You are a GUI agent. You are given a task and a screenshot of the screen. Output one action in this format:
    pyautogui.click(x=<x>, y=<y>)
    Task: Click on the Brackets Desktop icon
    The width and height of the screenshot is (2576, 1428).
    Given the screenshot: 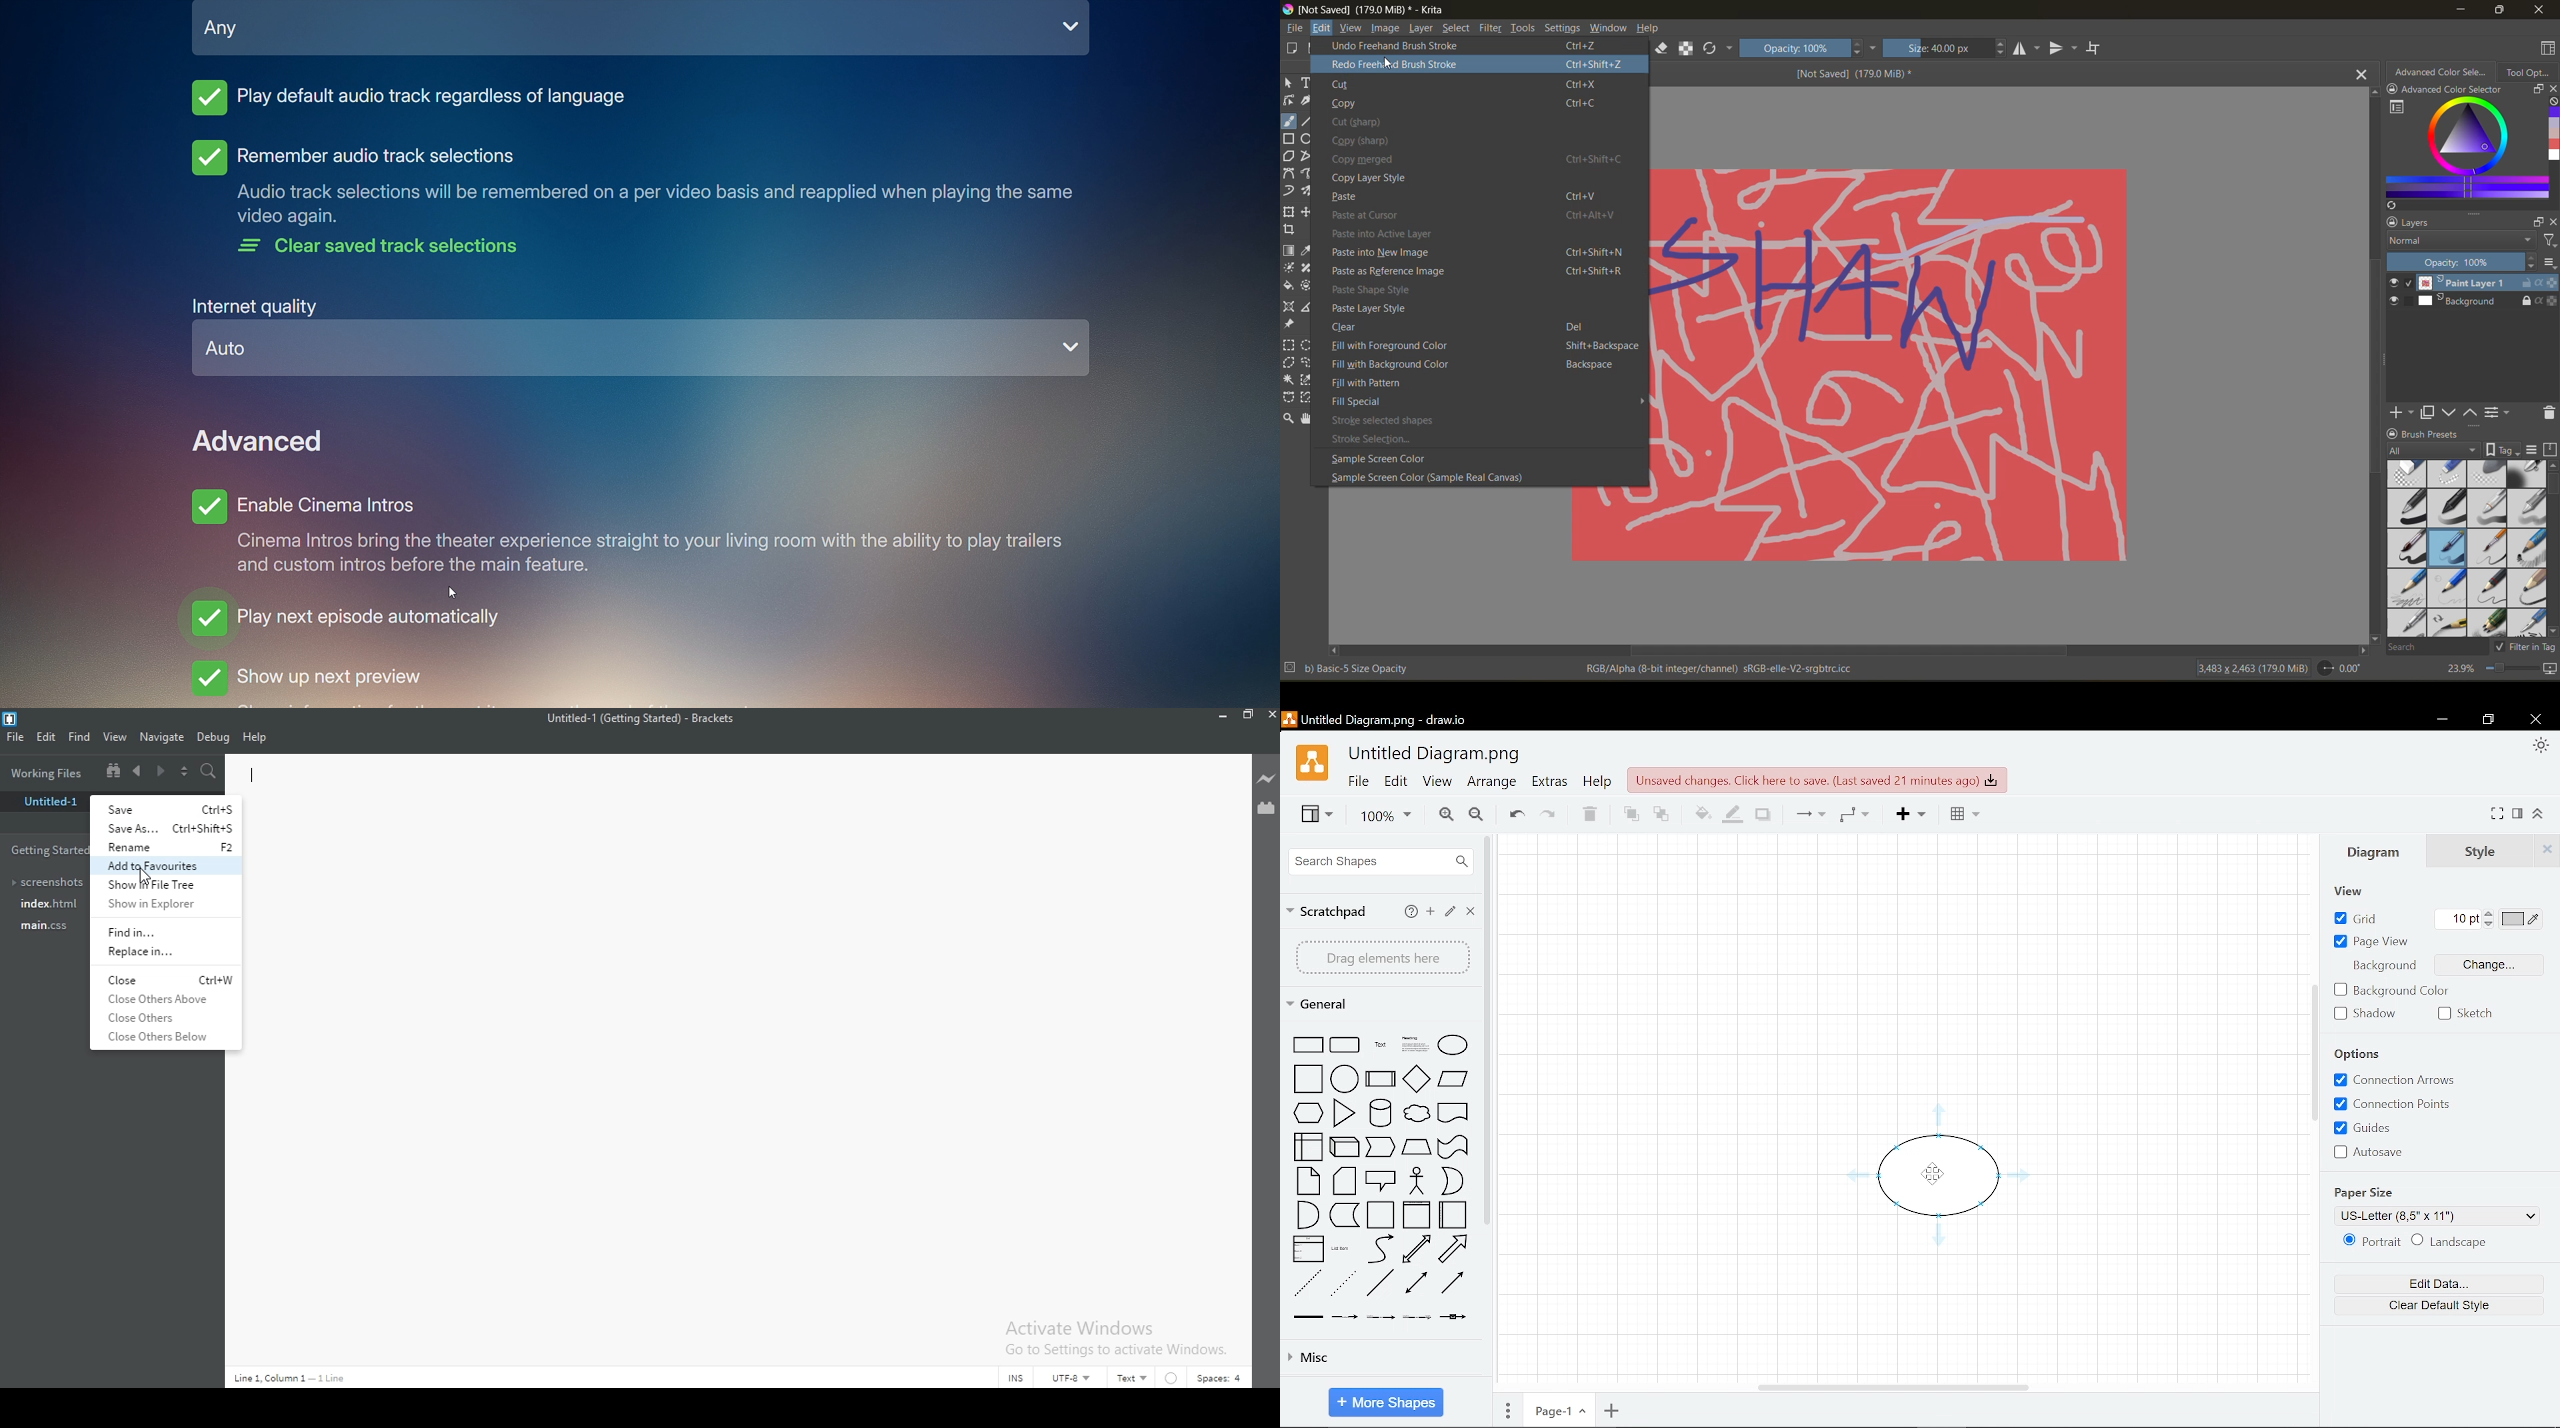 What is the action you would take?
    pyautogui.click(x=11, y=719)
    